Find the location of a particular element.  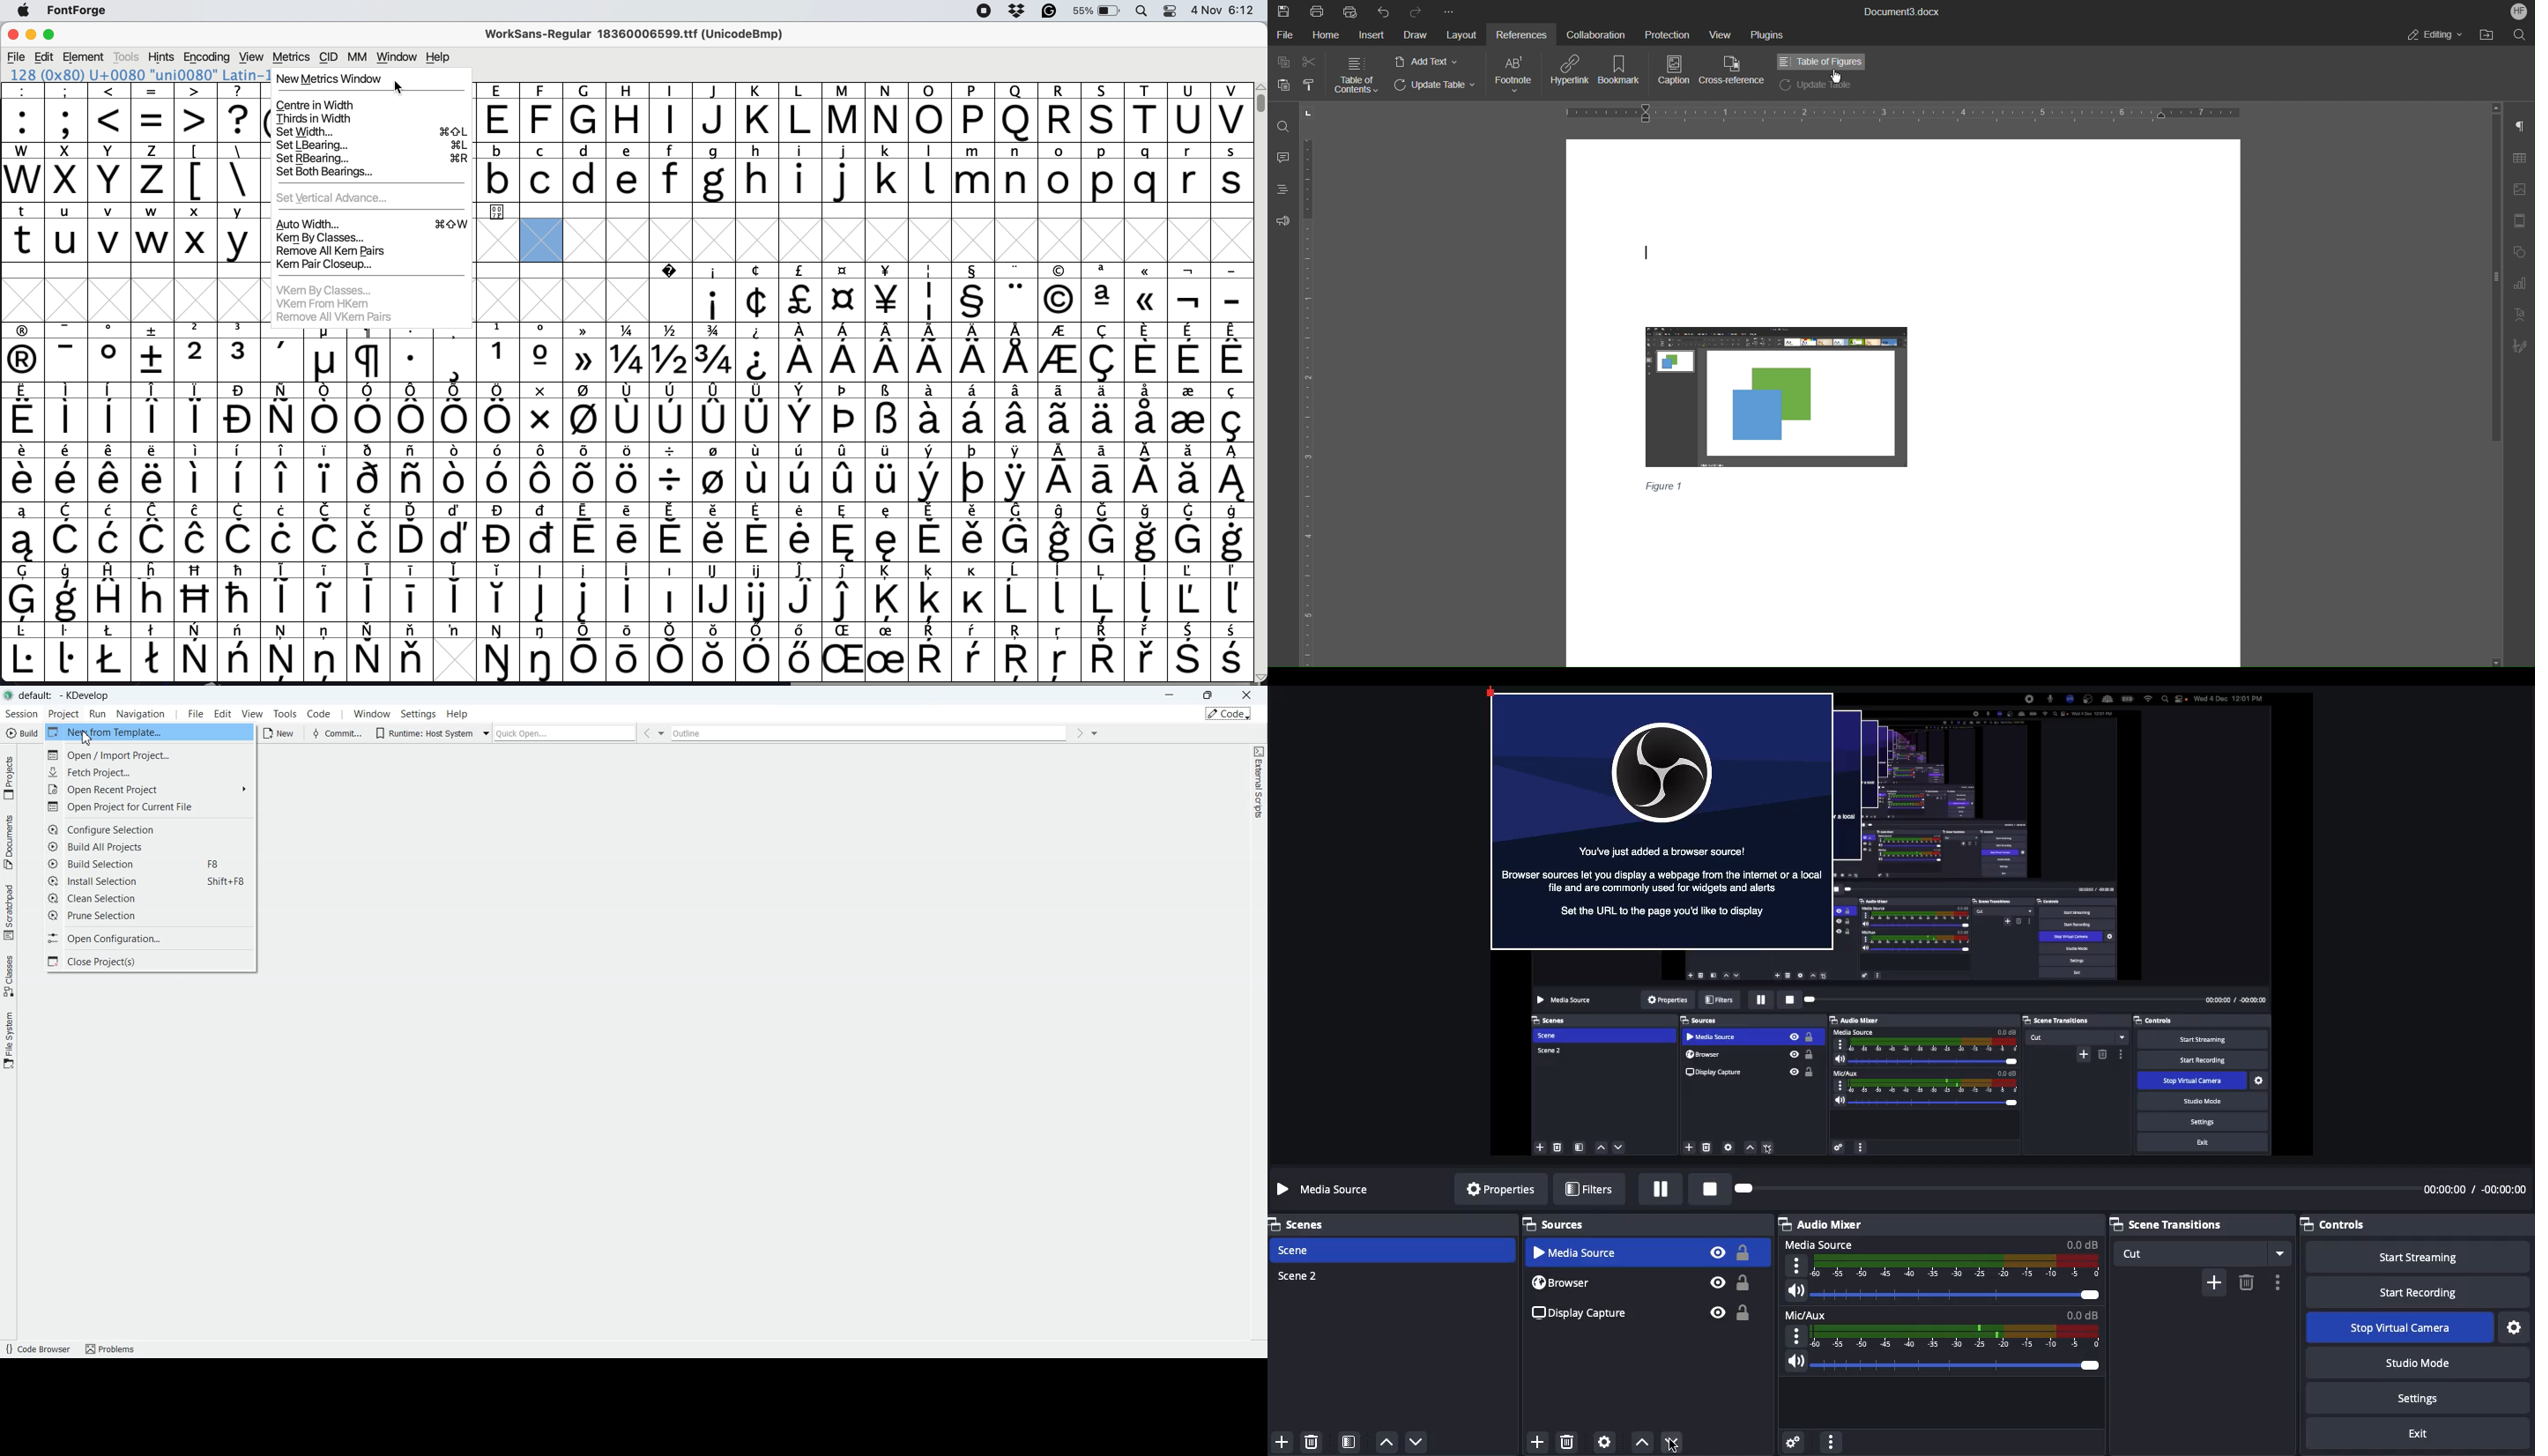

Home is located at coordinates (1328, 35).